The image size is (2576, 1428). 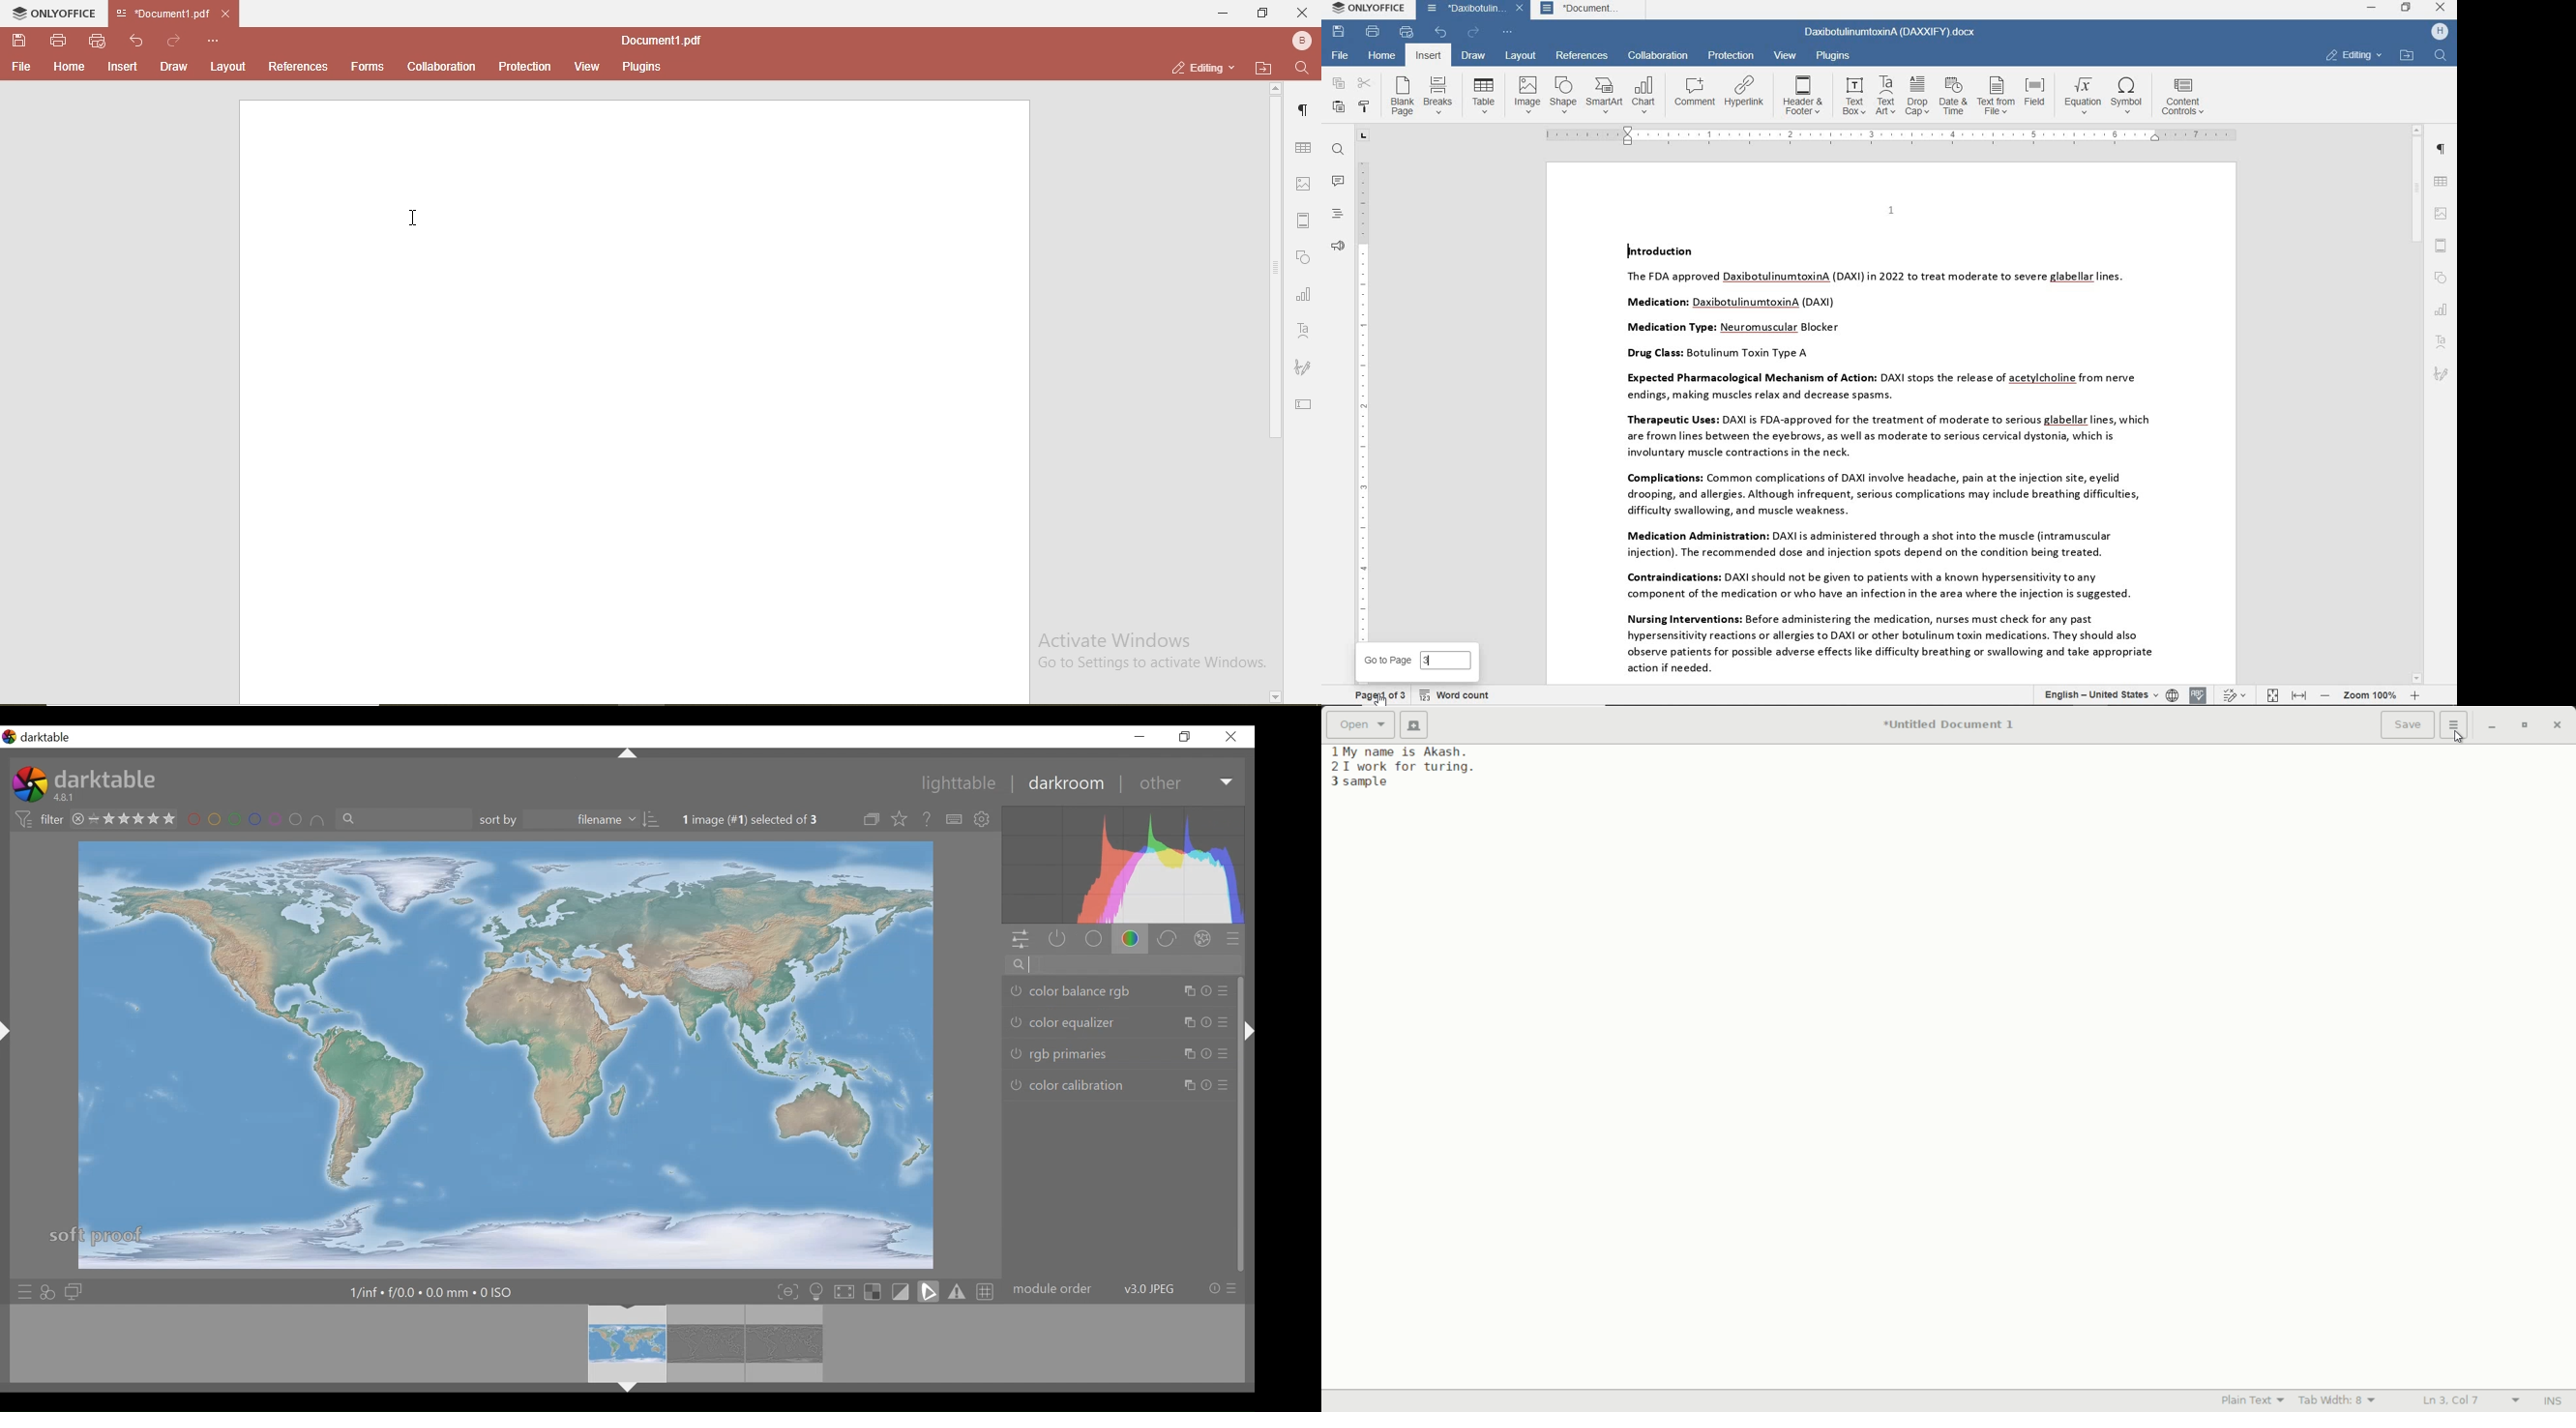 What do you see at coordinates (1205, 66) in the screenshot?
I see `editing` at bounding box center [1205, 66].